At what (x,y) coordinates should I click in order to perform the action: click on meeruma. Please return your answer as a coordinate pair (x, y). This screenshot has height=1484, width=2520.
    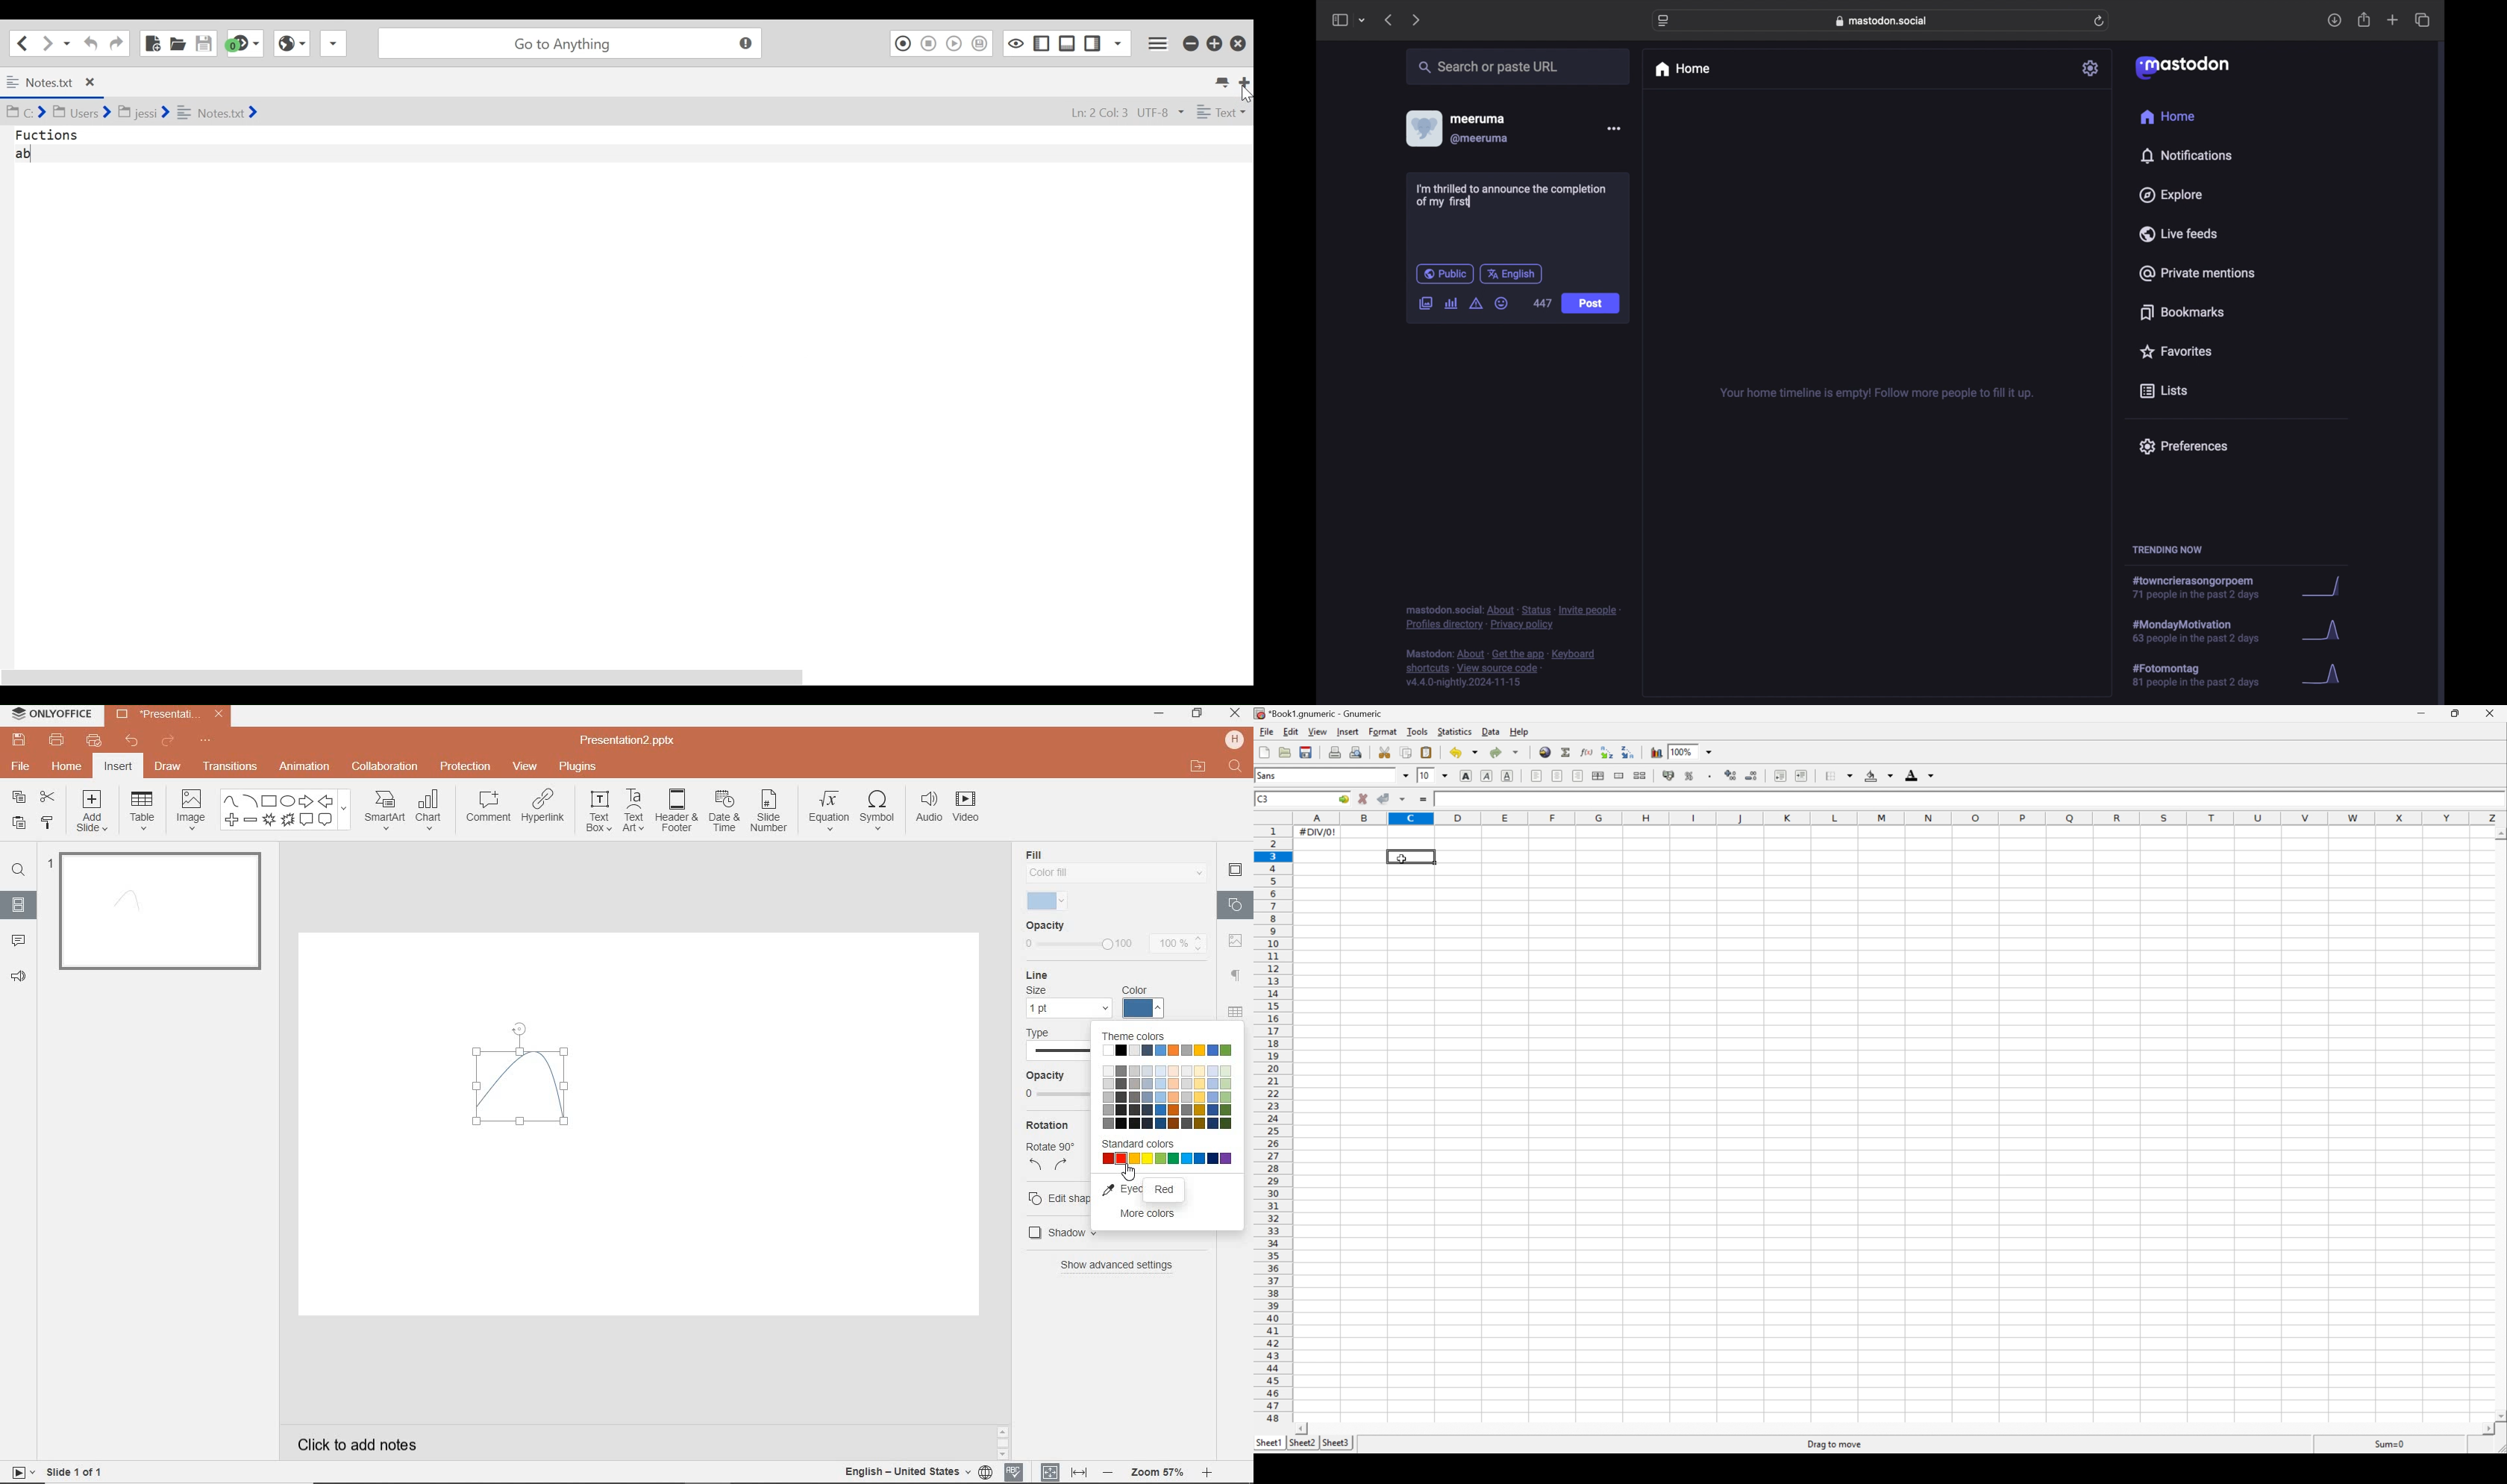
    Looking at the image, I should click on (1477, 119).